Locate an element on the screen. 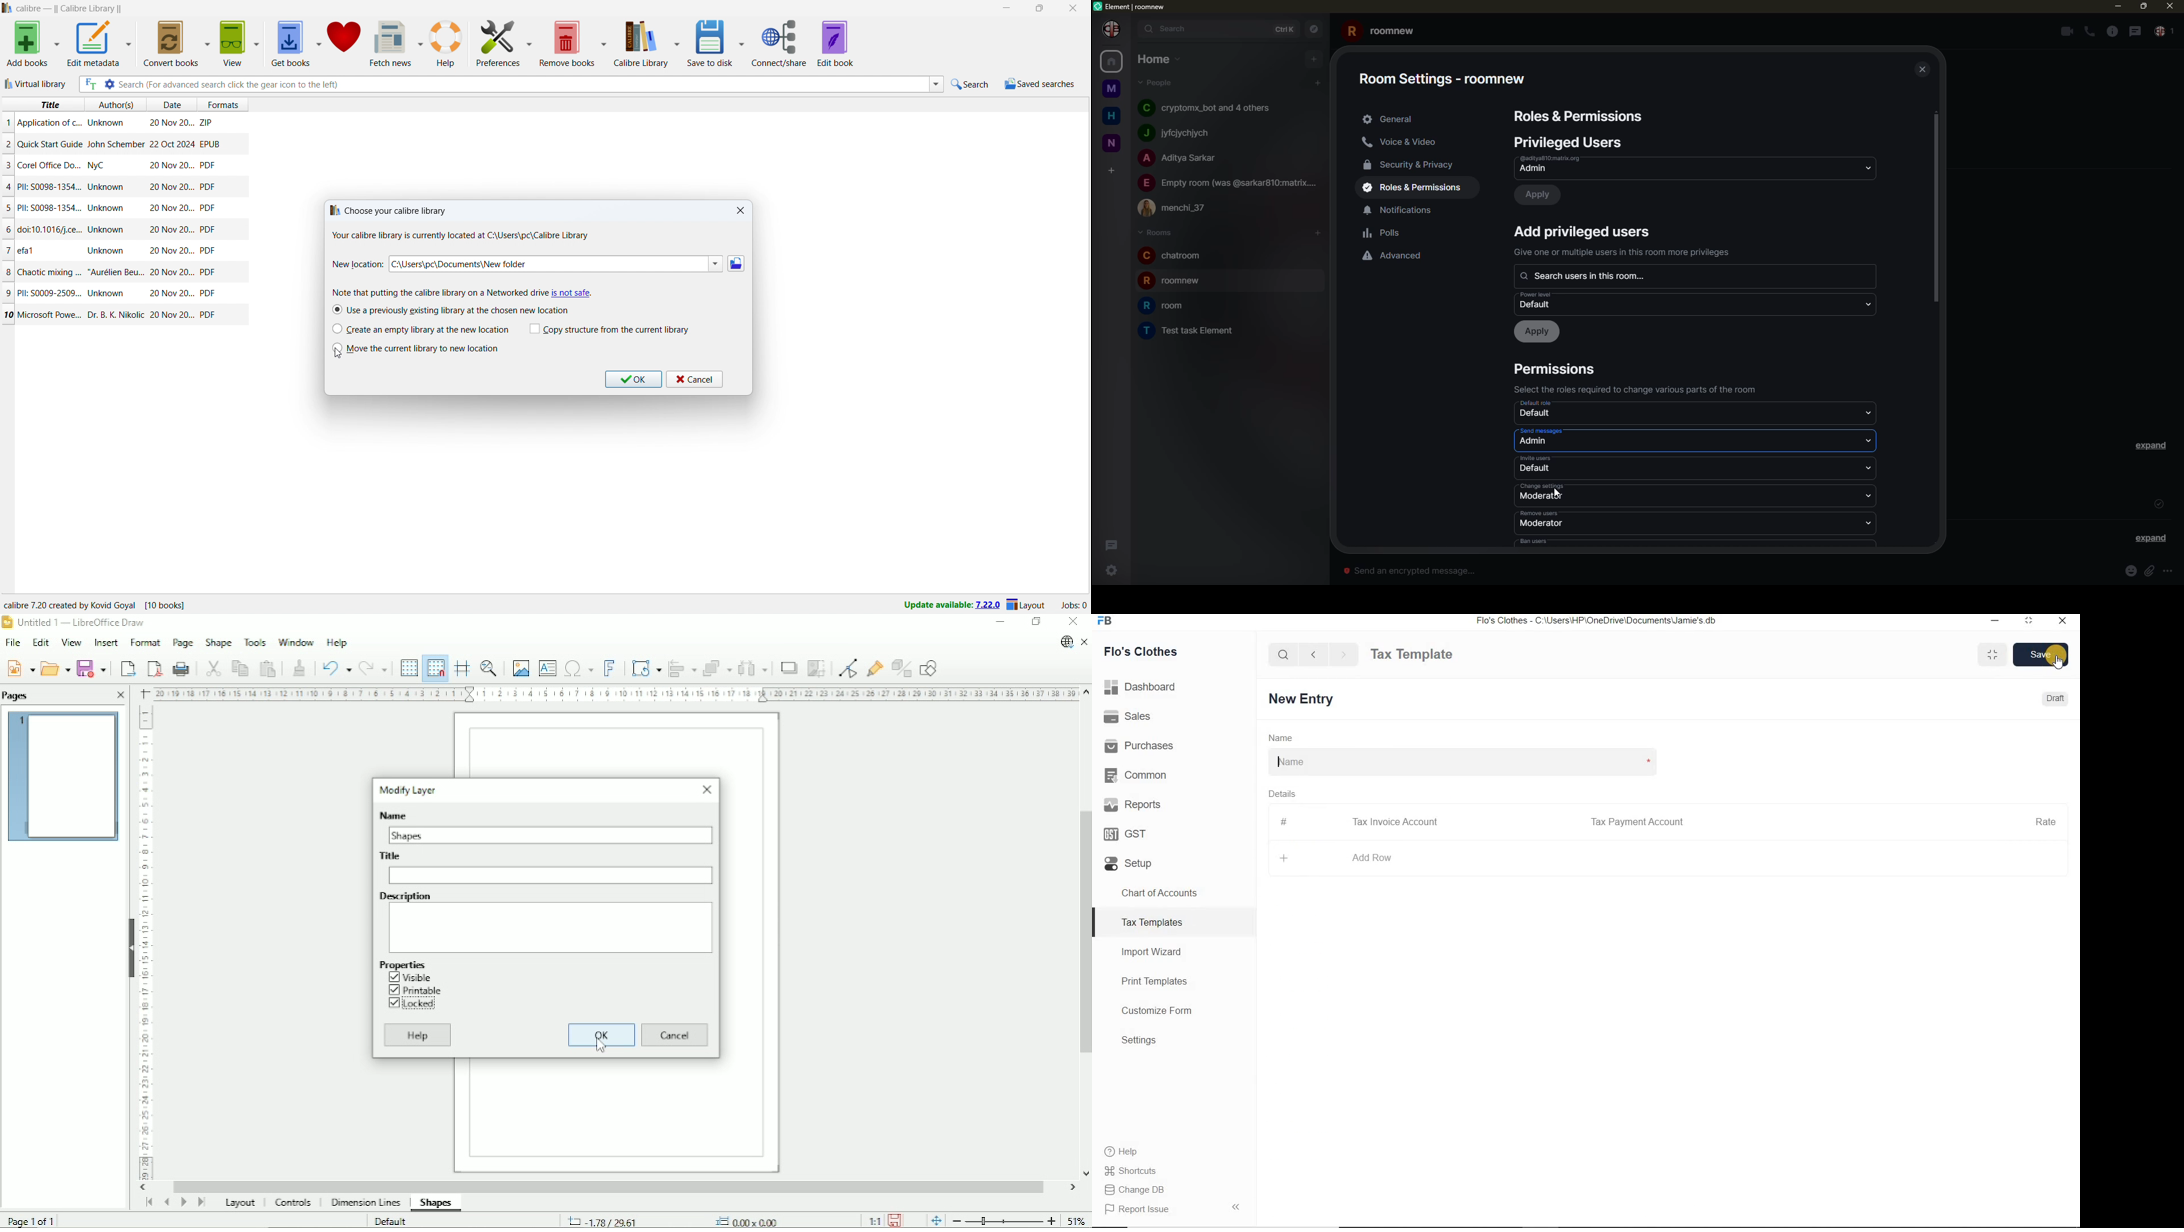 This screenshot has height=1232, width=2184. # Tax Invoice Account is located at coordinates (1361, 823).